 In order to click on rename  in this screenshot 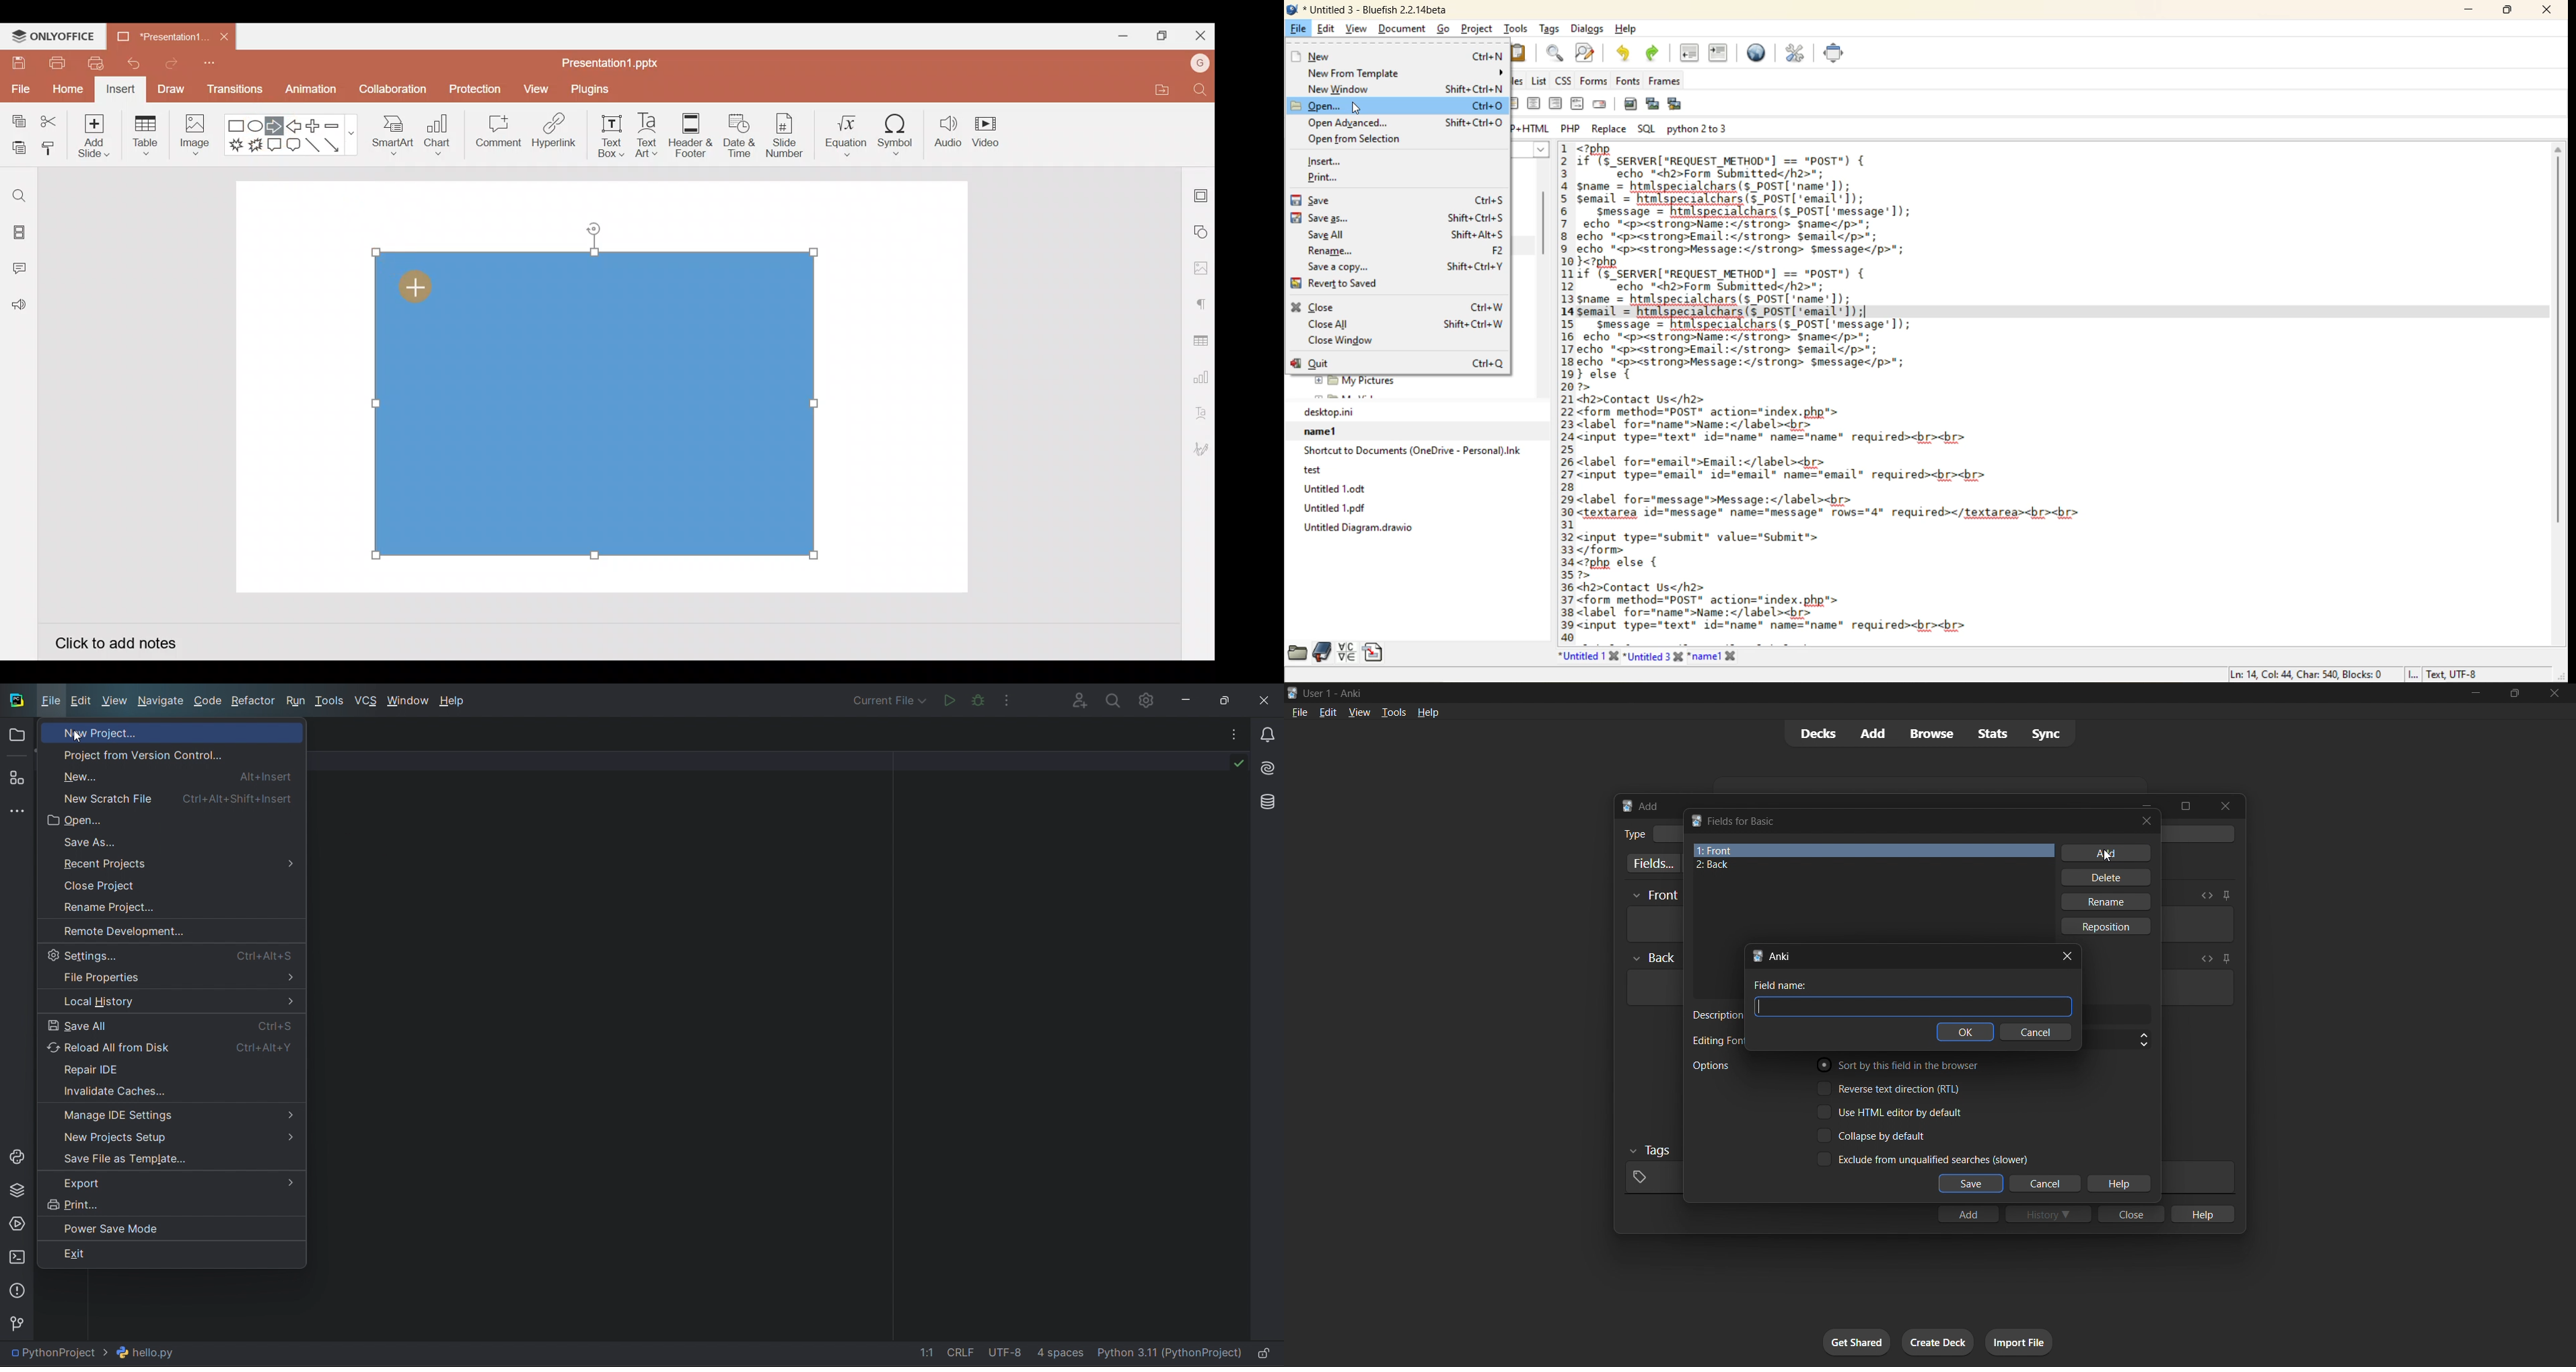, I will do `click(2105, 901)`.